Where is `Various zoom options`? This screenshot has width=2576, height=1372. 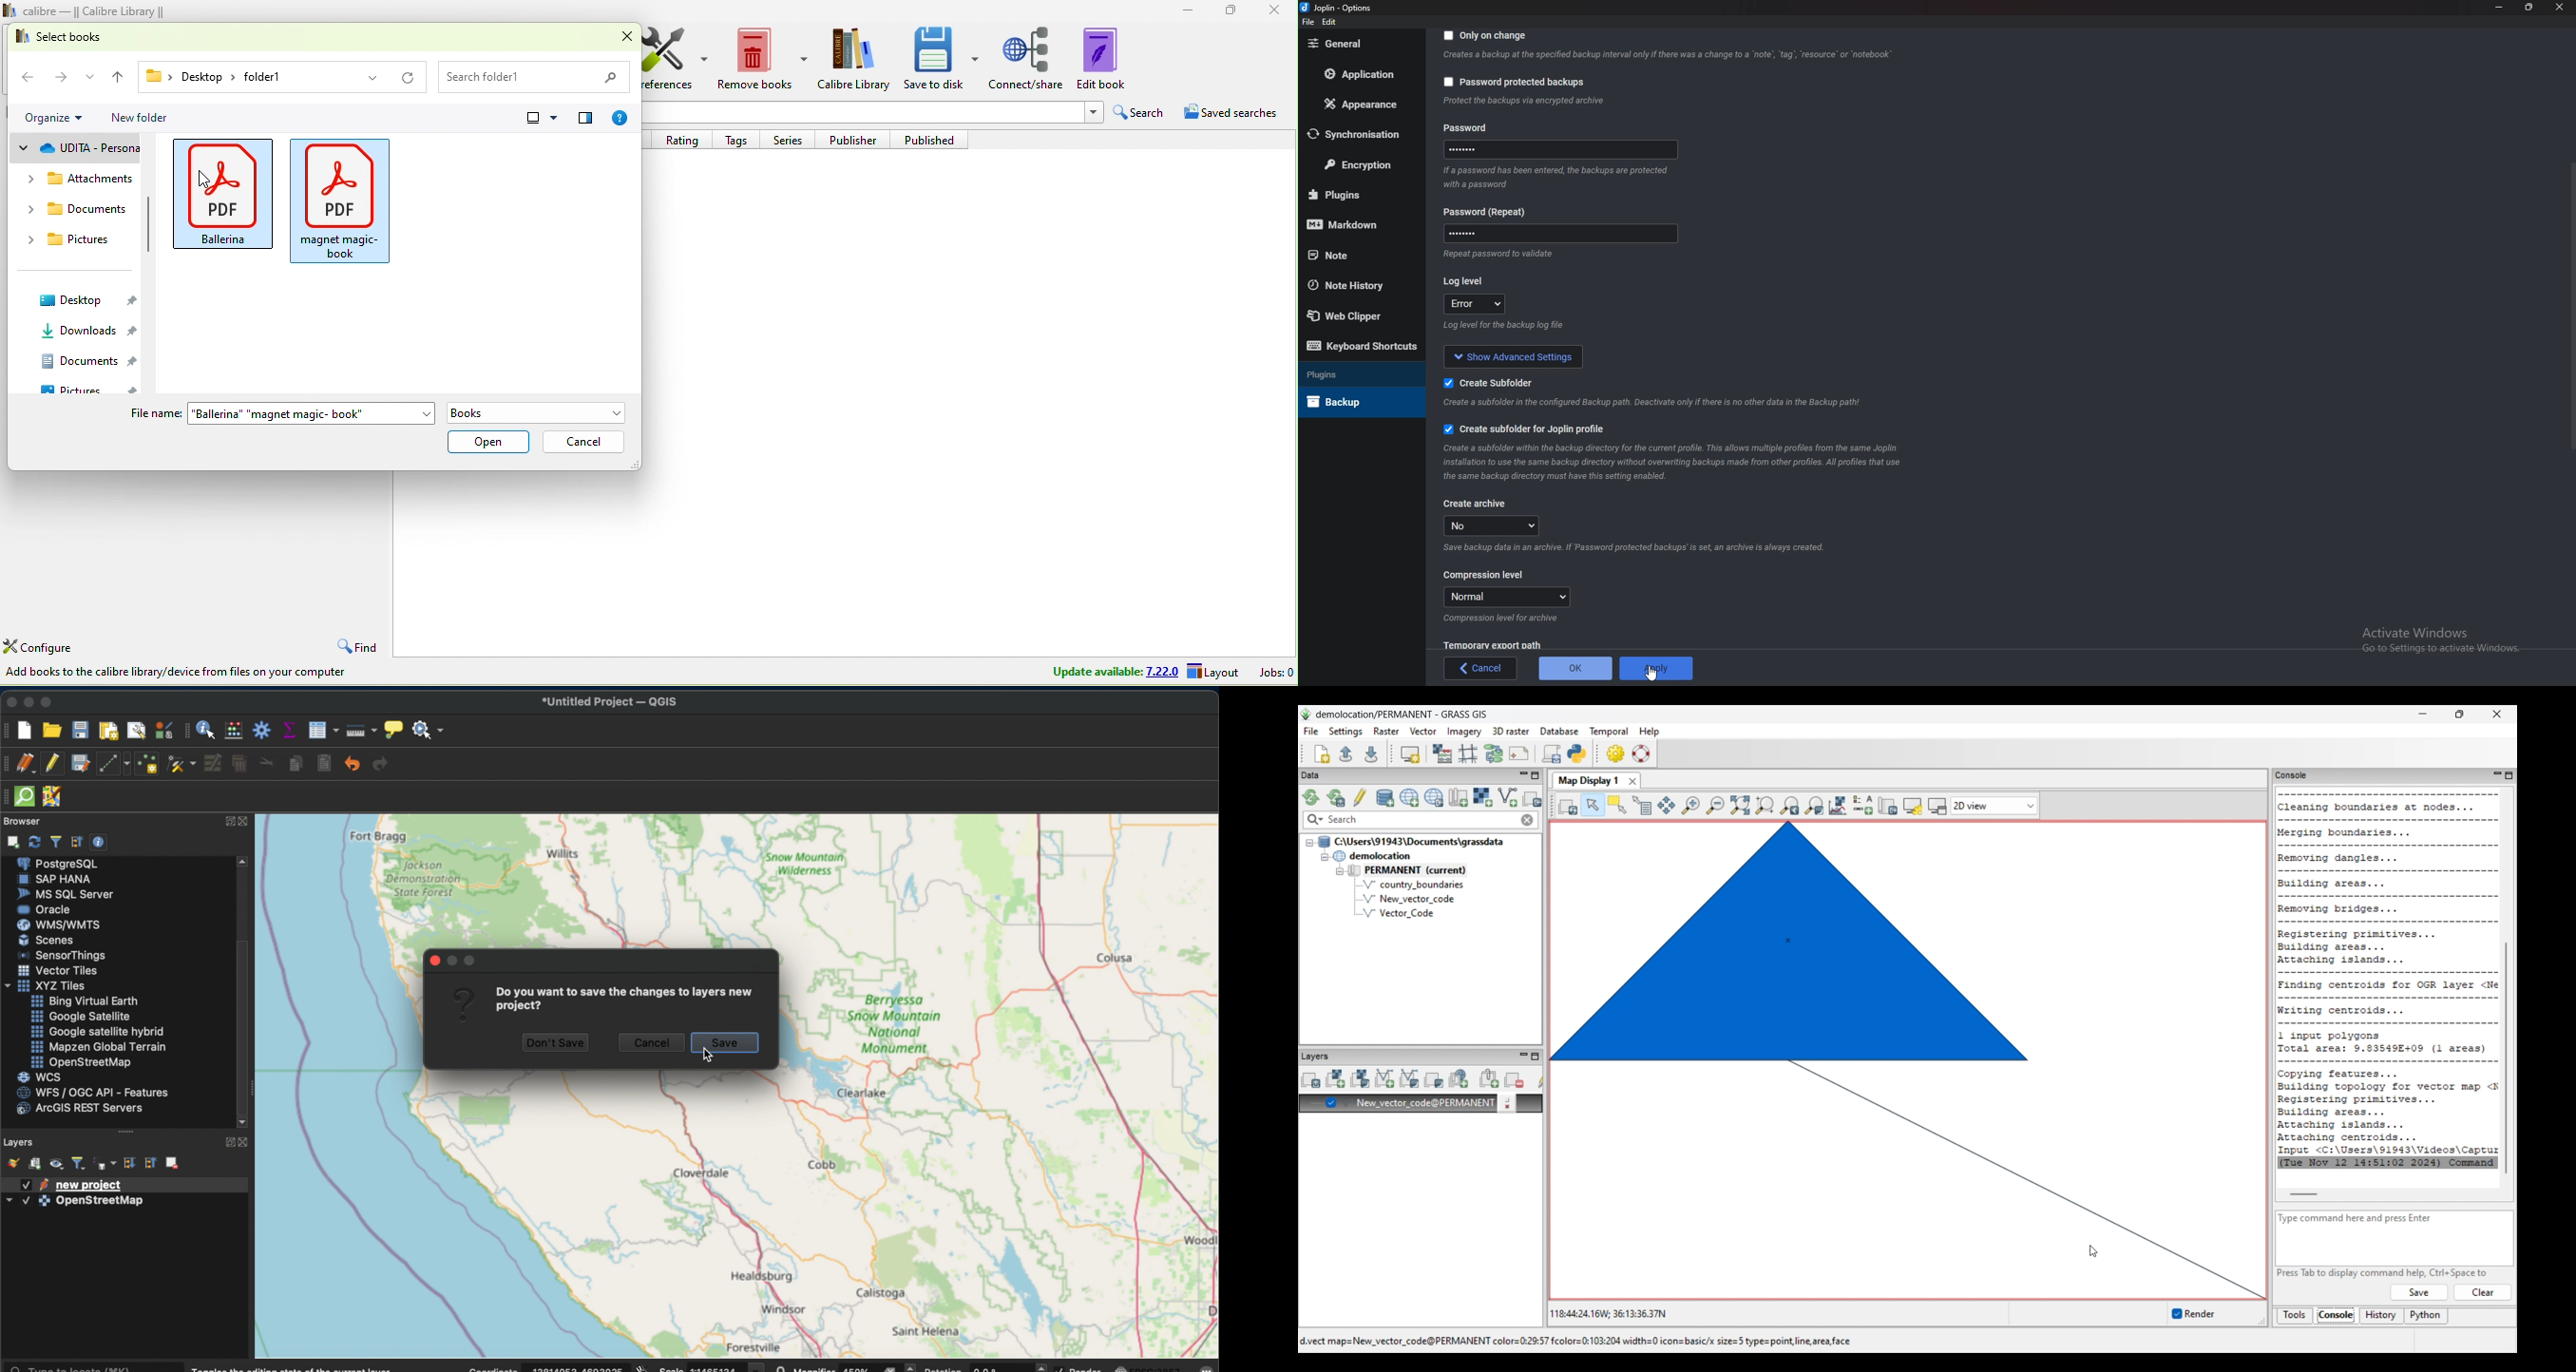
Various zoom options is located at coordinates (1814, 805).